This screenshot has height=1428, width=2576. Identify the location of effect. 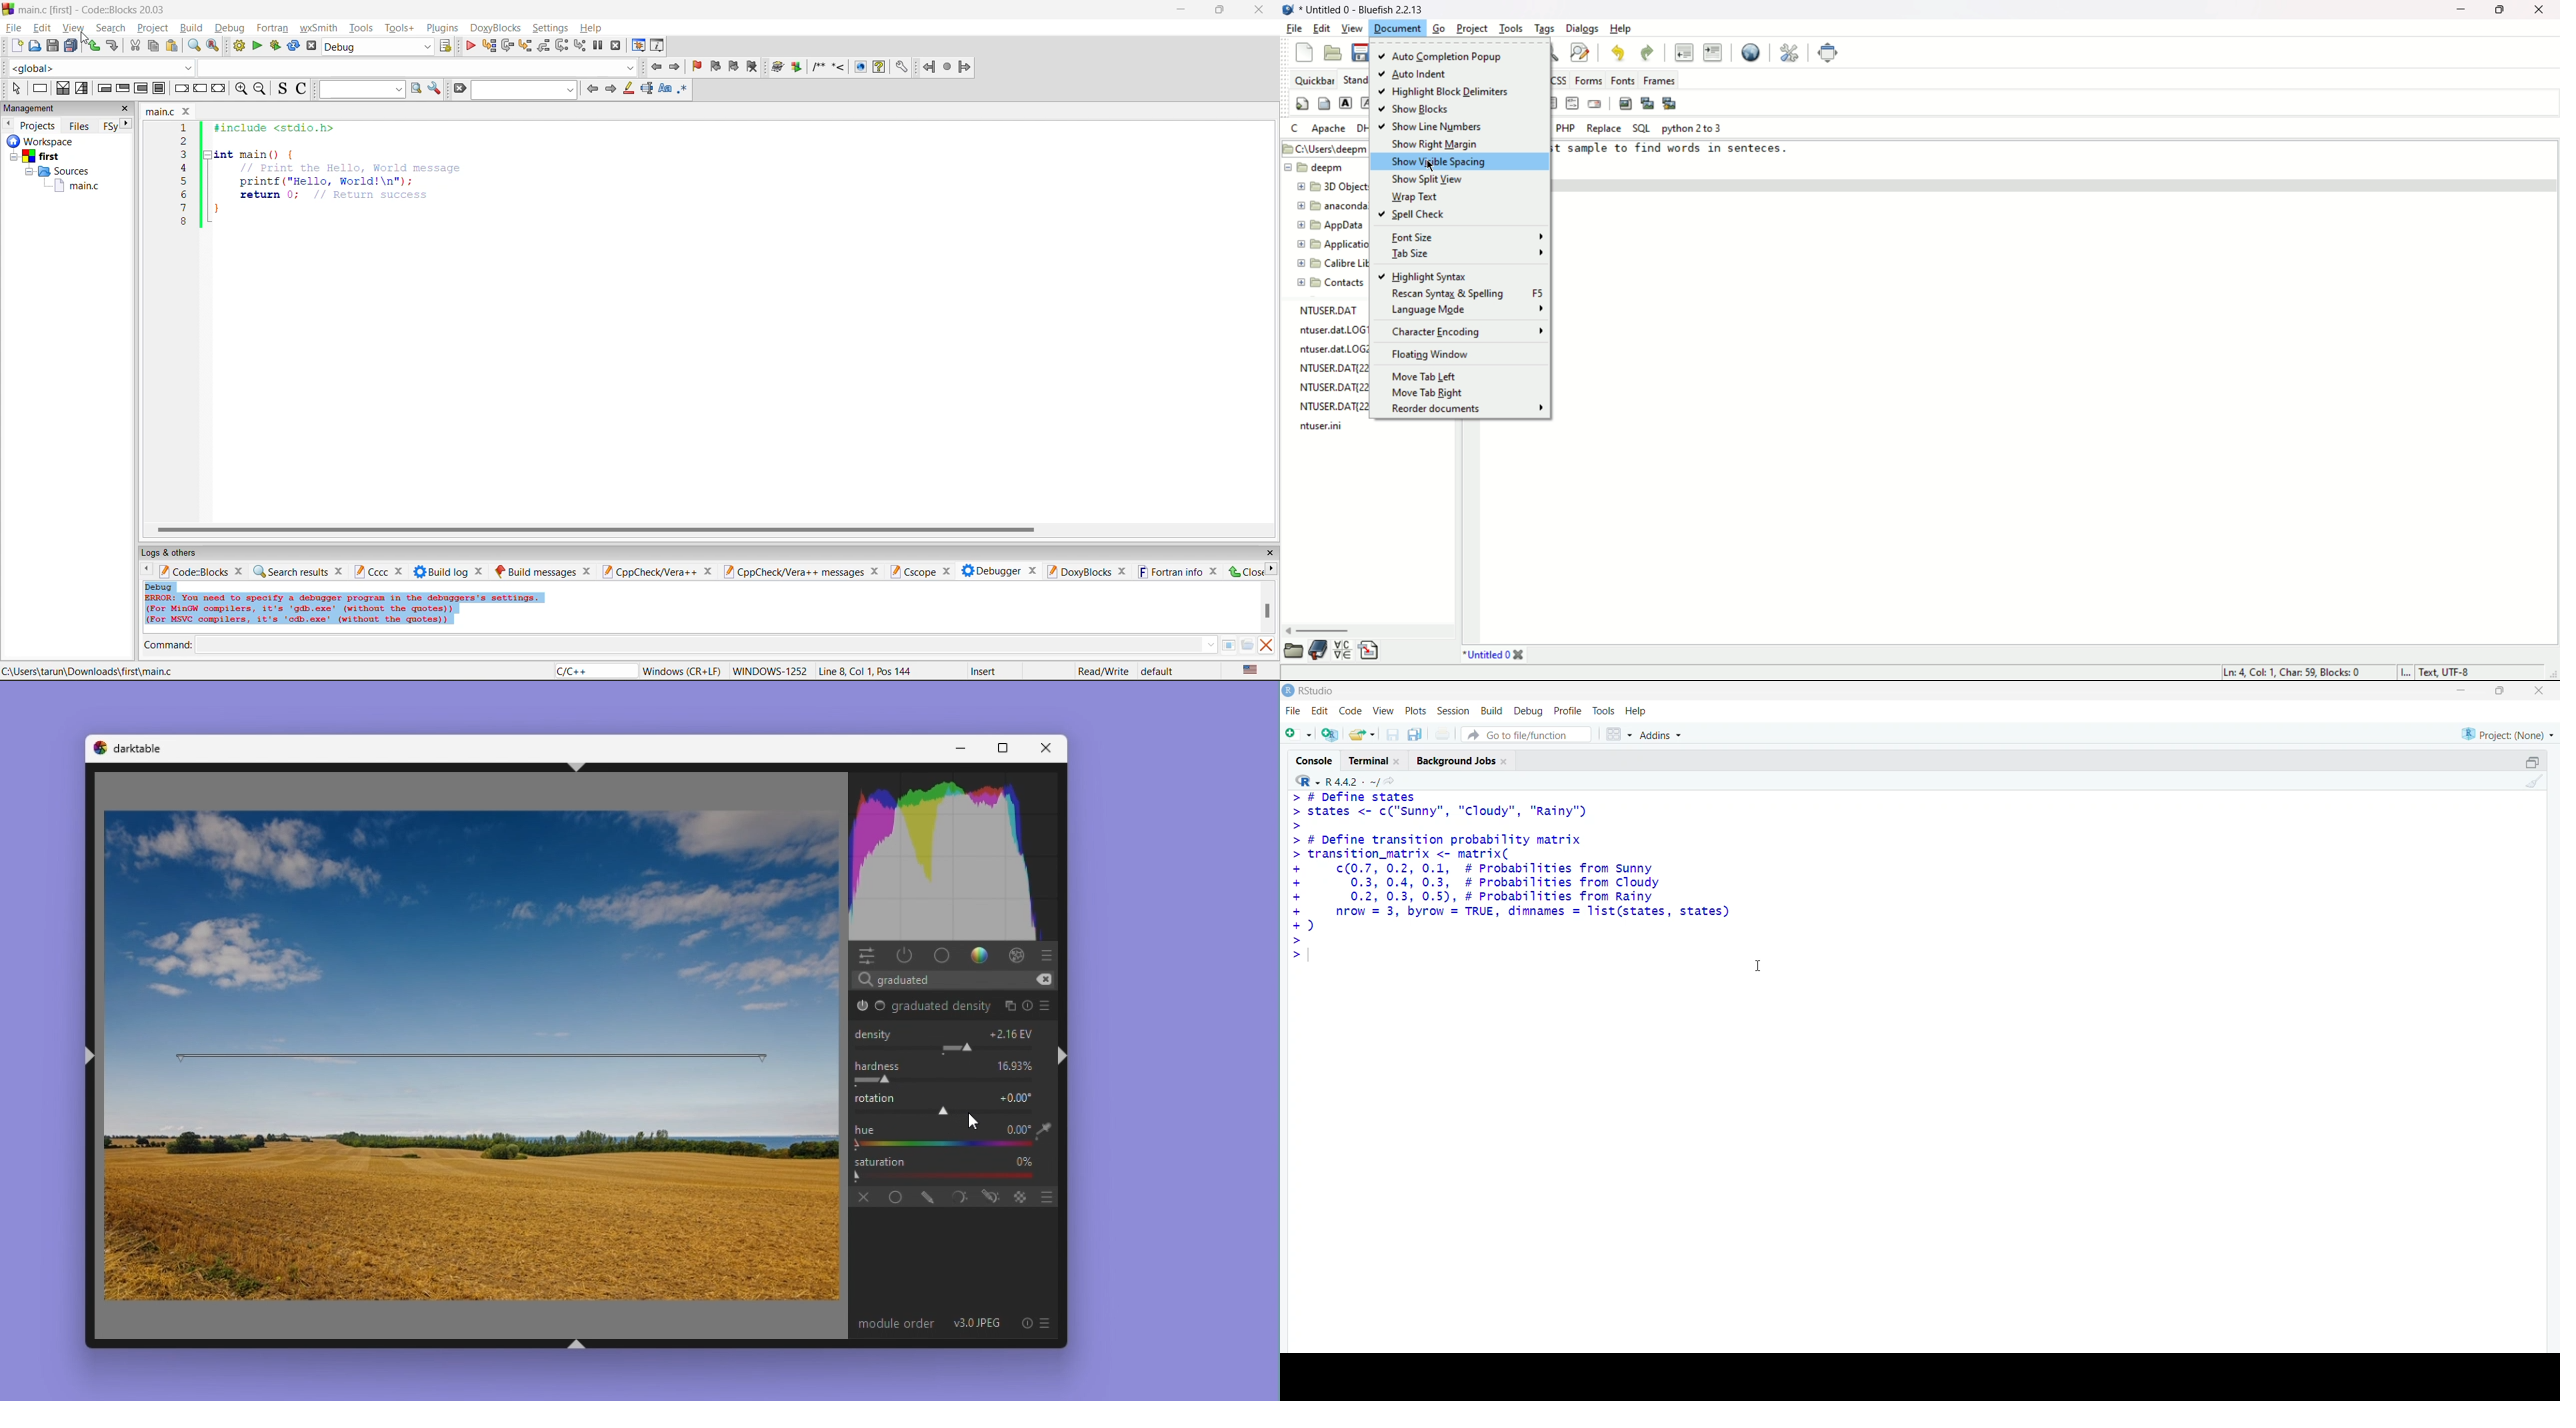
(1016, 954).